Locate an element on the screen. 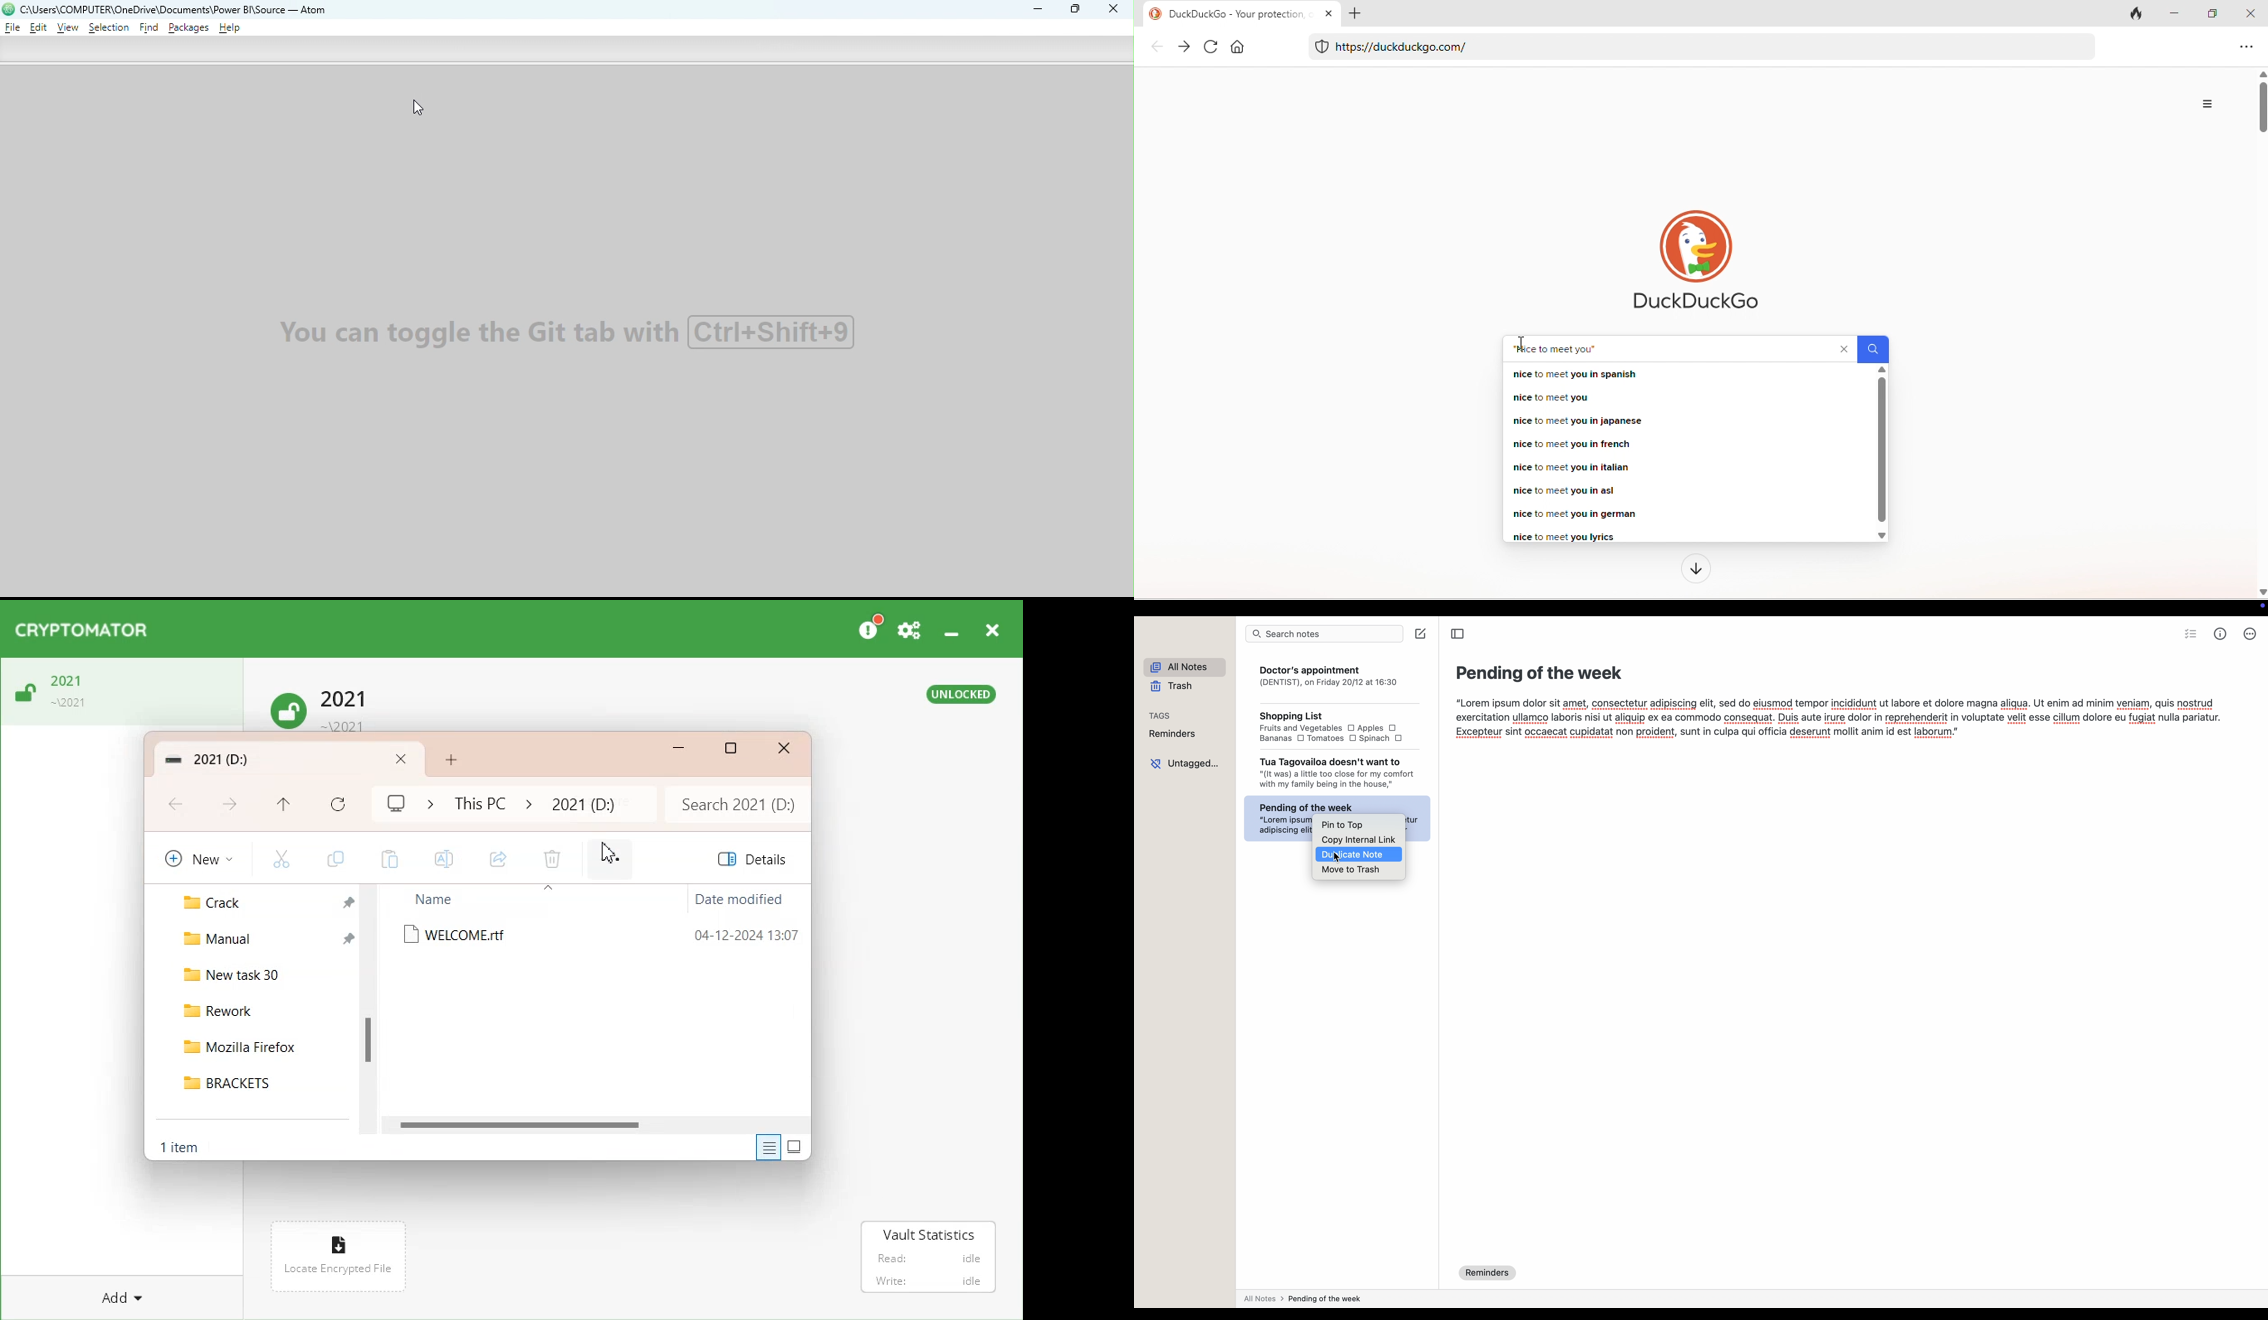 The width and height of the screenshot is (2268, 1344). Name is located at coordinates (440, 900).